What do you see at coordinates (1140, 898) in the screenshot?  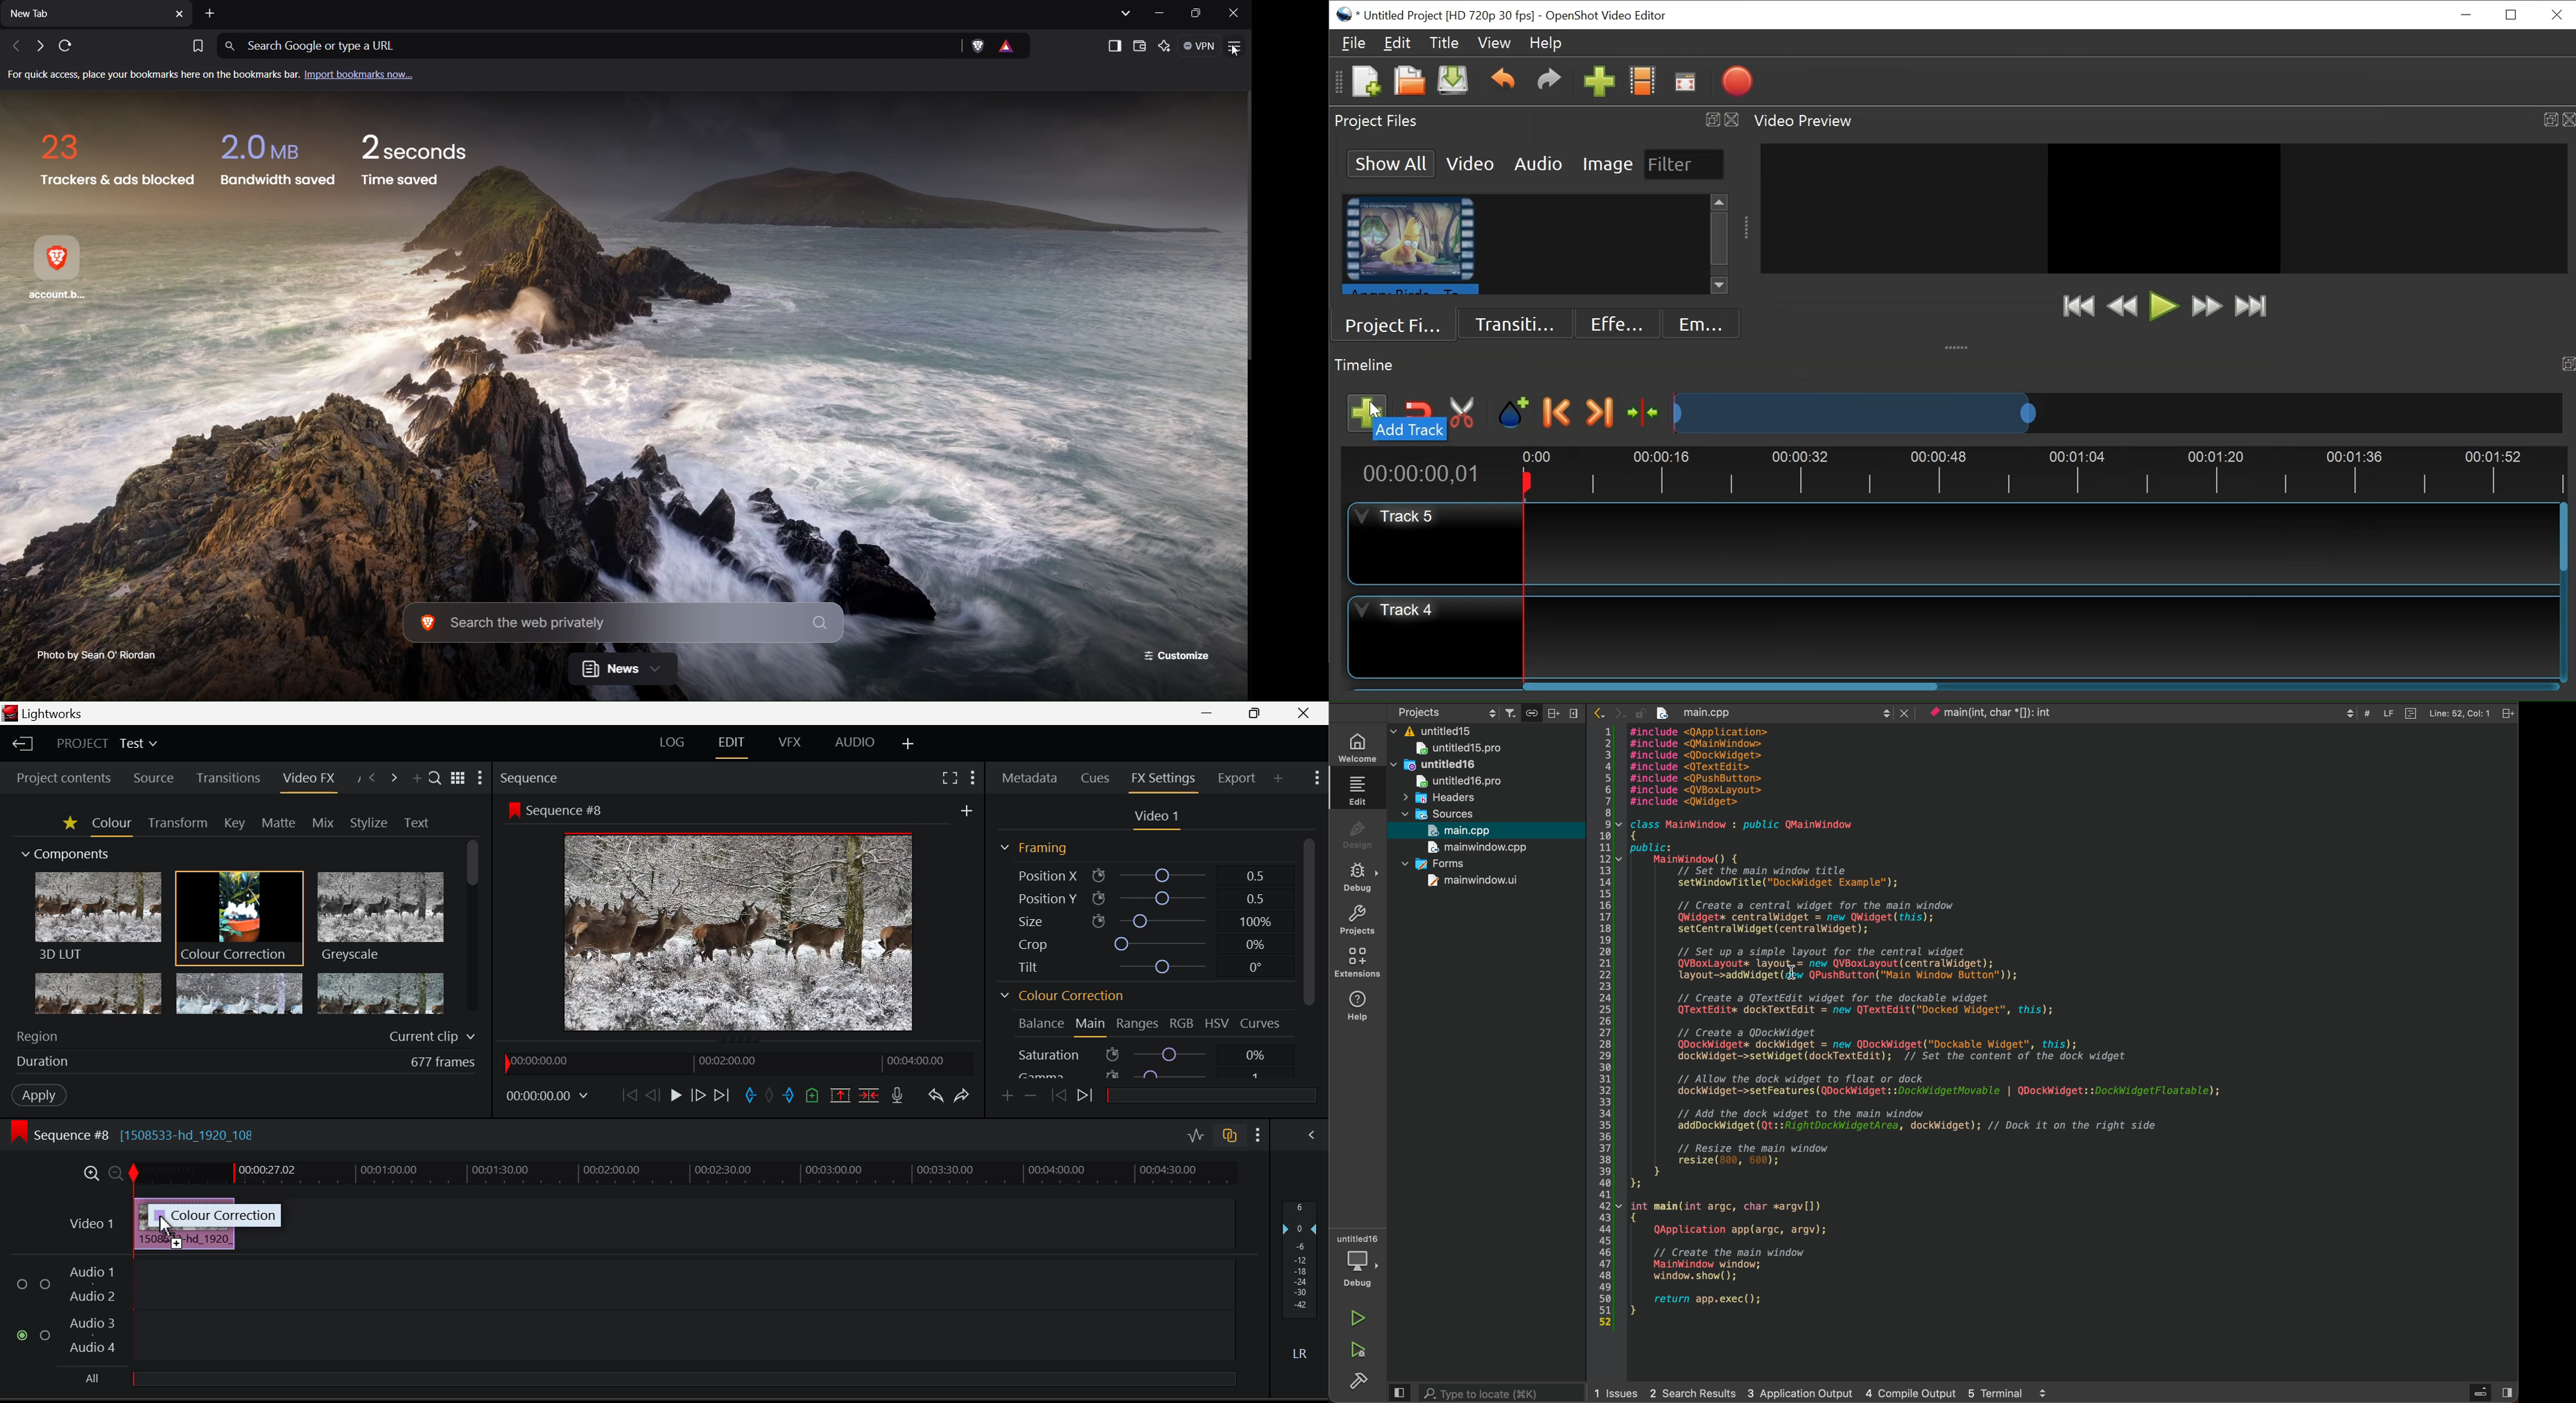 I see `Position Y` at bounding box center [1140, 898].